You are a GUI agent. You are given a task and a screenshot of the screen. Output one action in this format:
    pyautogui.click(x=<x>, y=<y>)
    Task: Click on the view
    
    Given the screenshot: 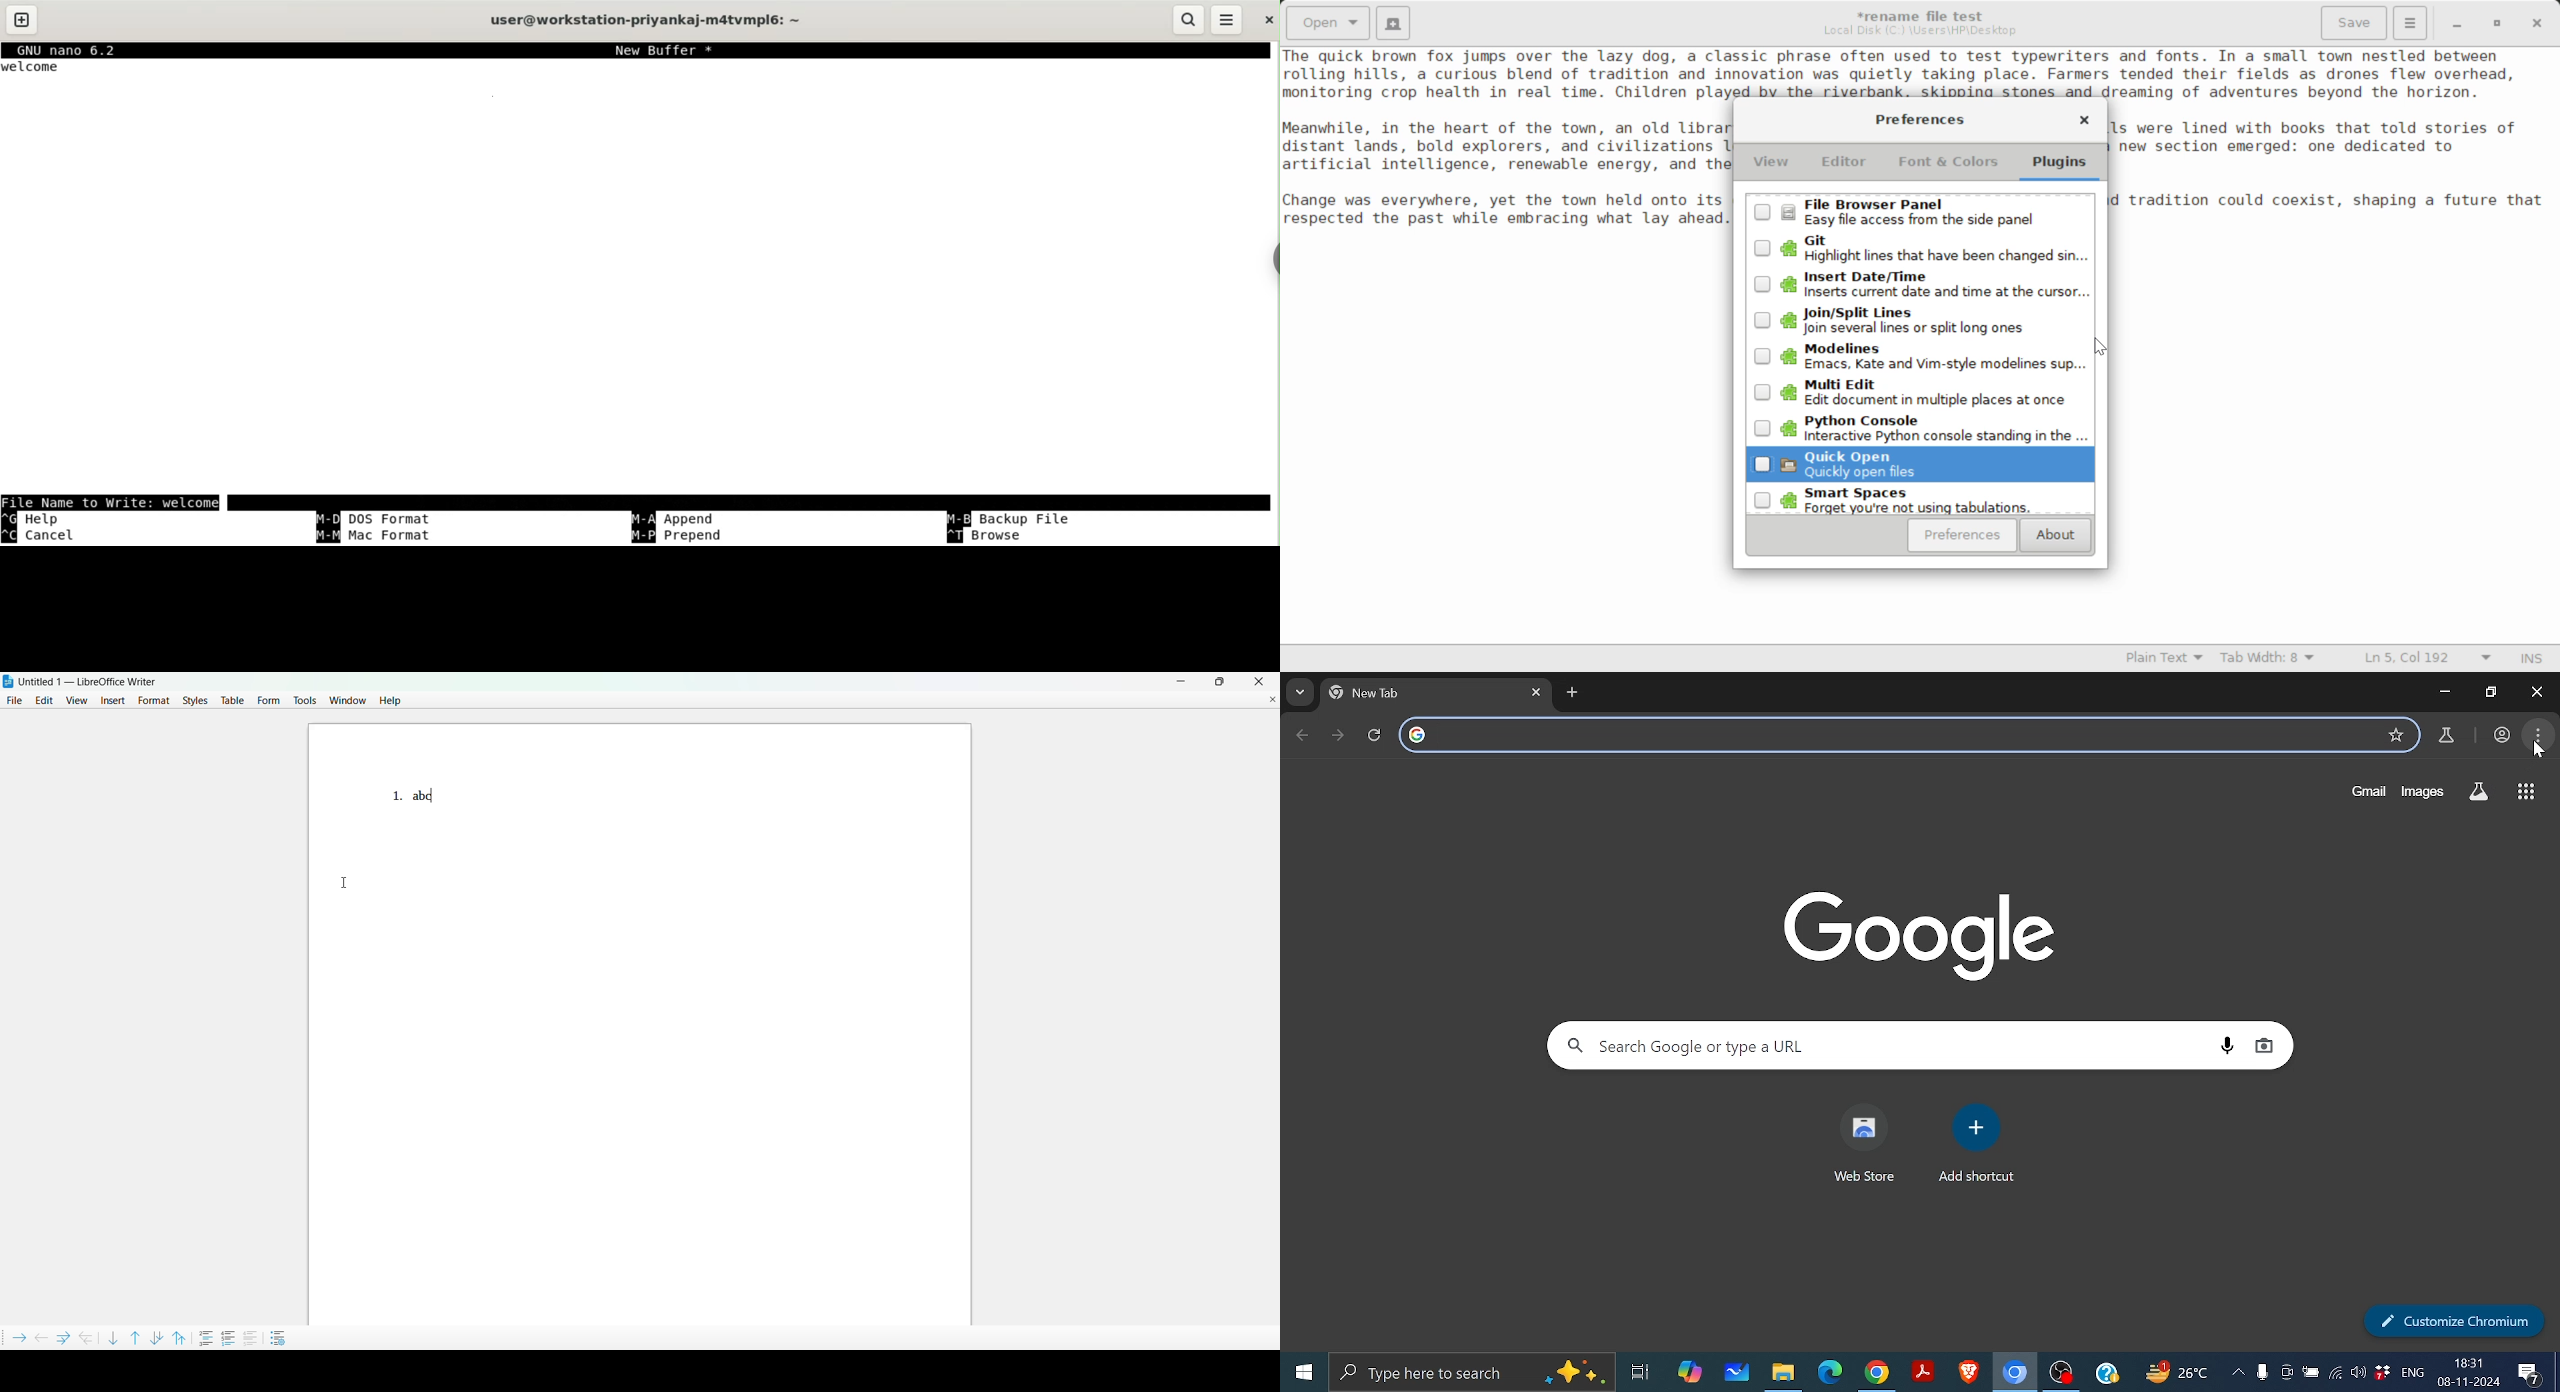 What is the action you would take?
    pyautogui.click(x=77, y=699)
    